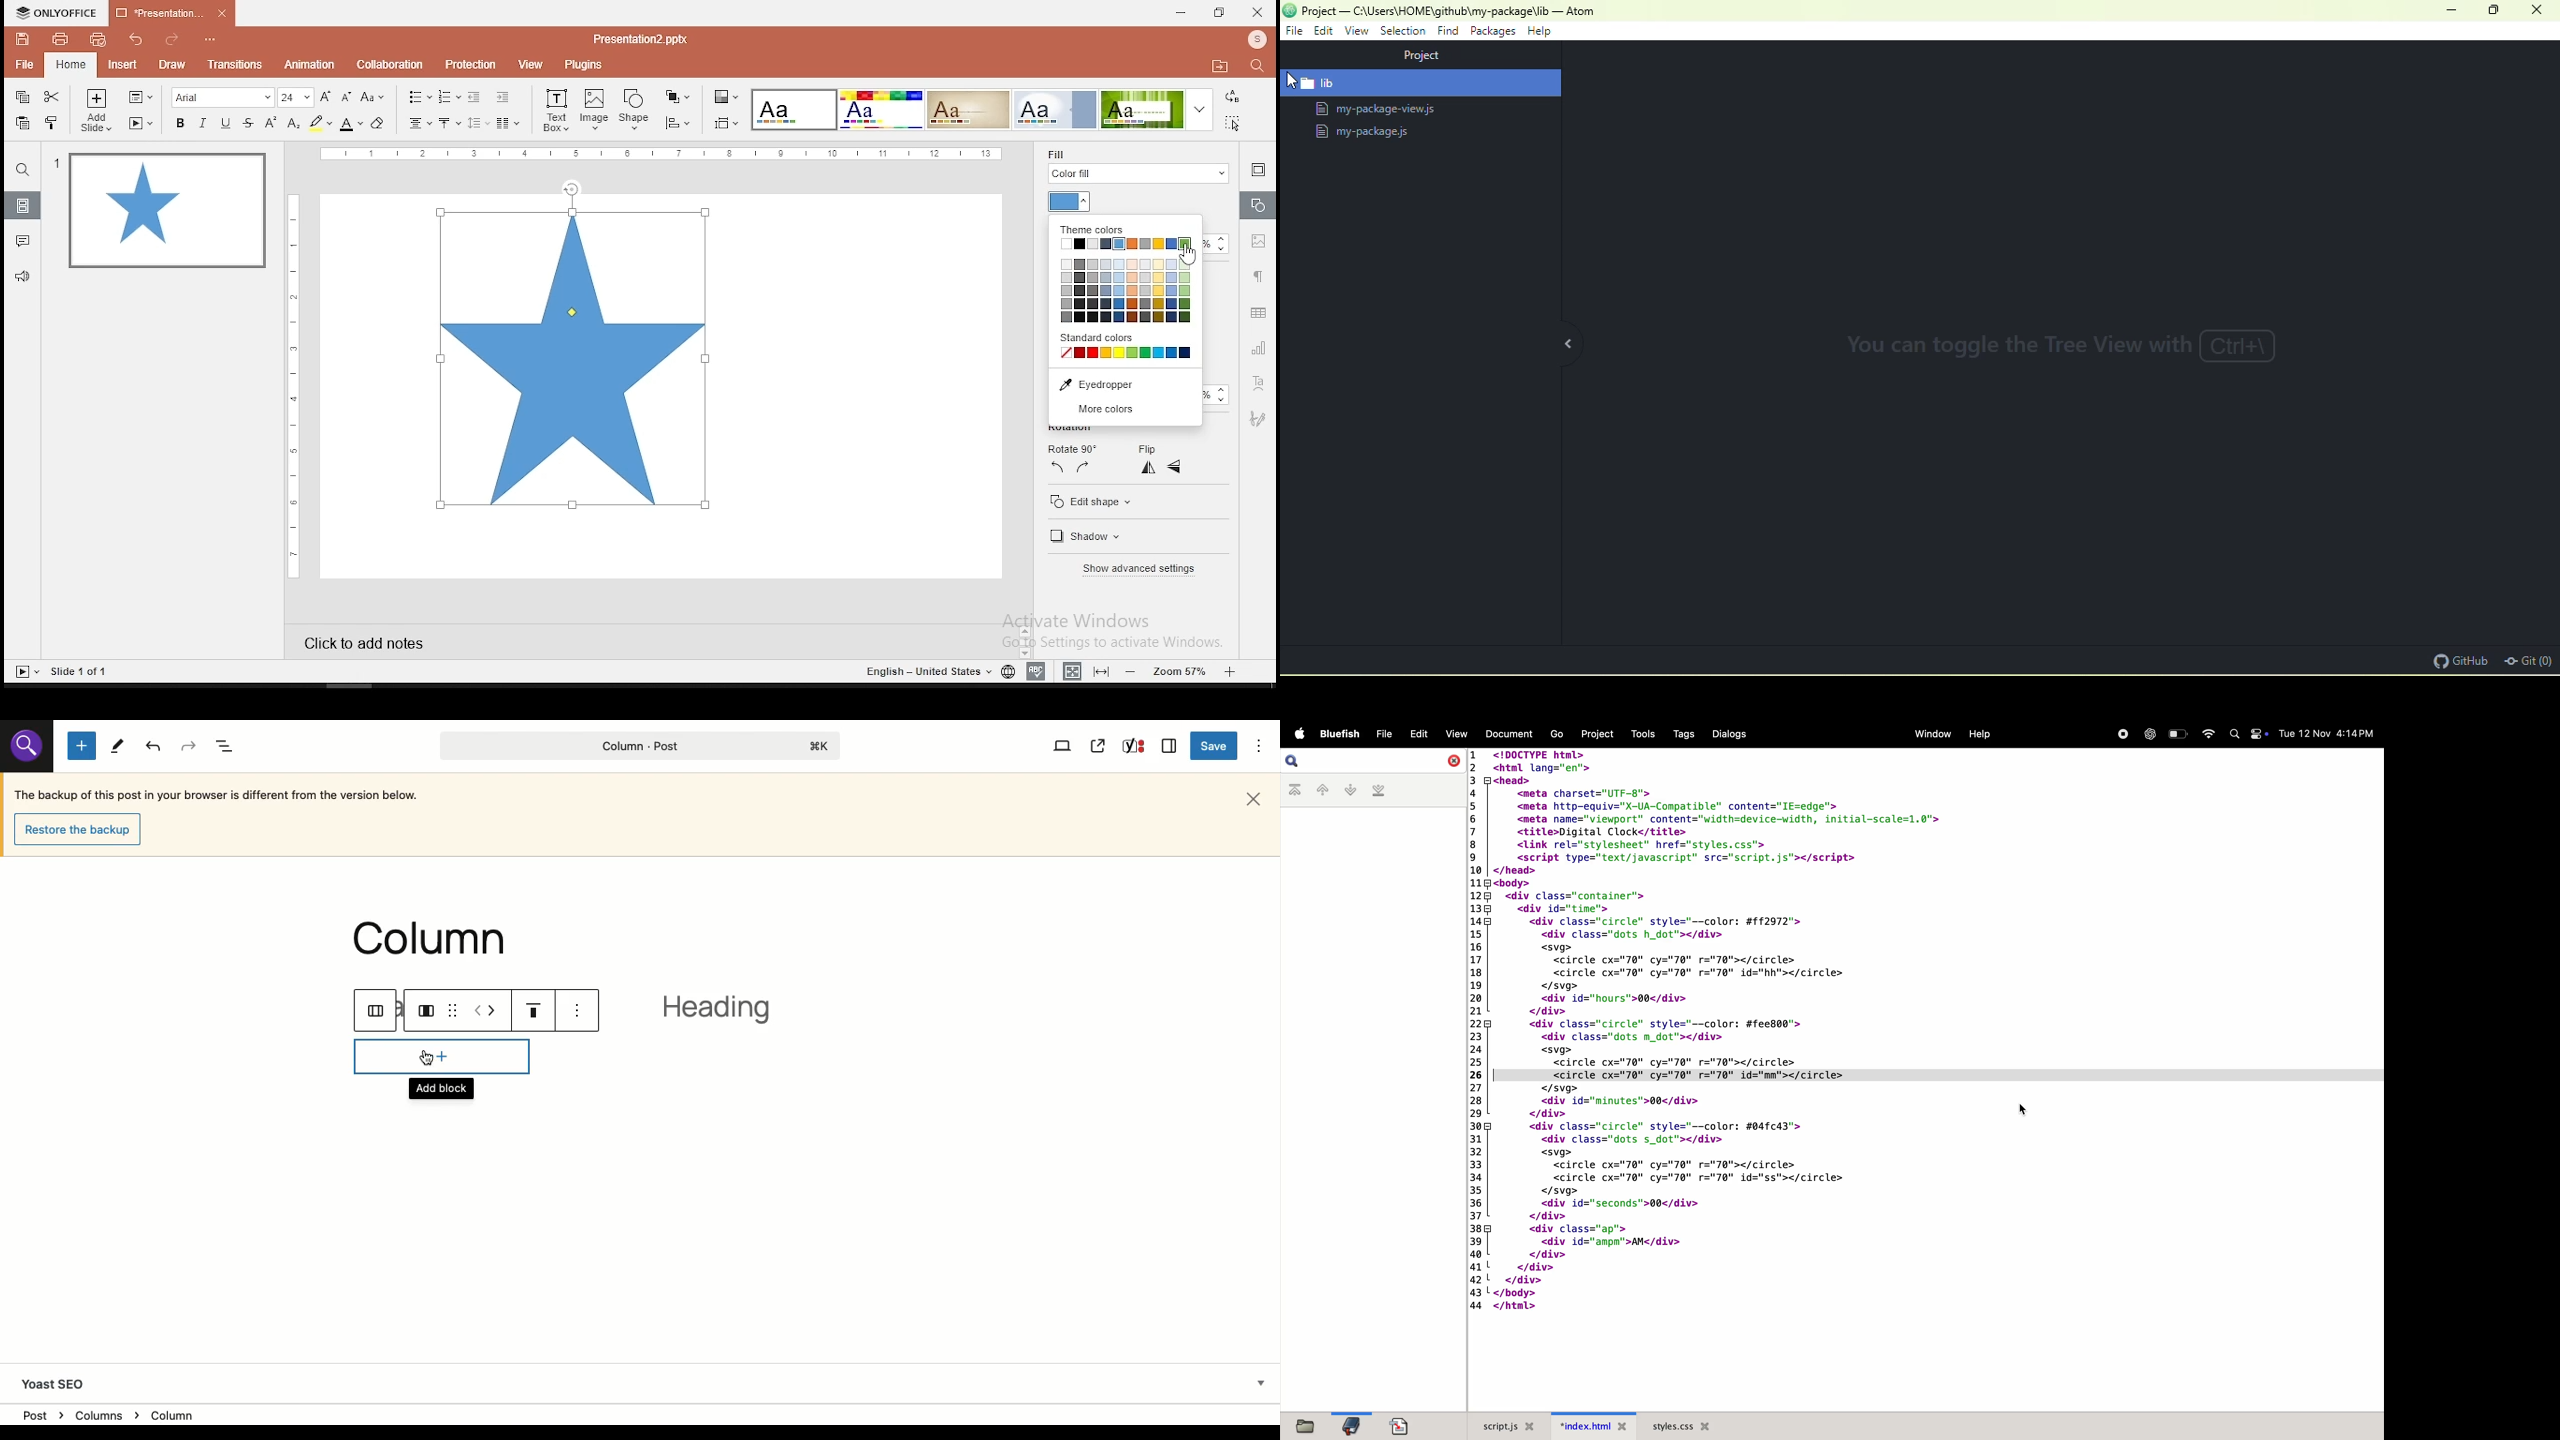 This screenshot has width=2576, height=1456. What do you see at coordinates (2205, 734) in the screenshot?
I see `wifi` at bounding box center [2205, 734].